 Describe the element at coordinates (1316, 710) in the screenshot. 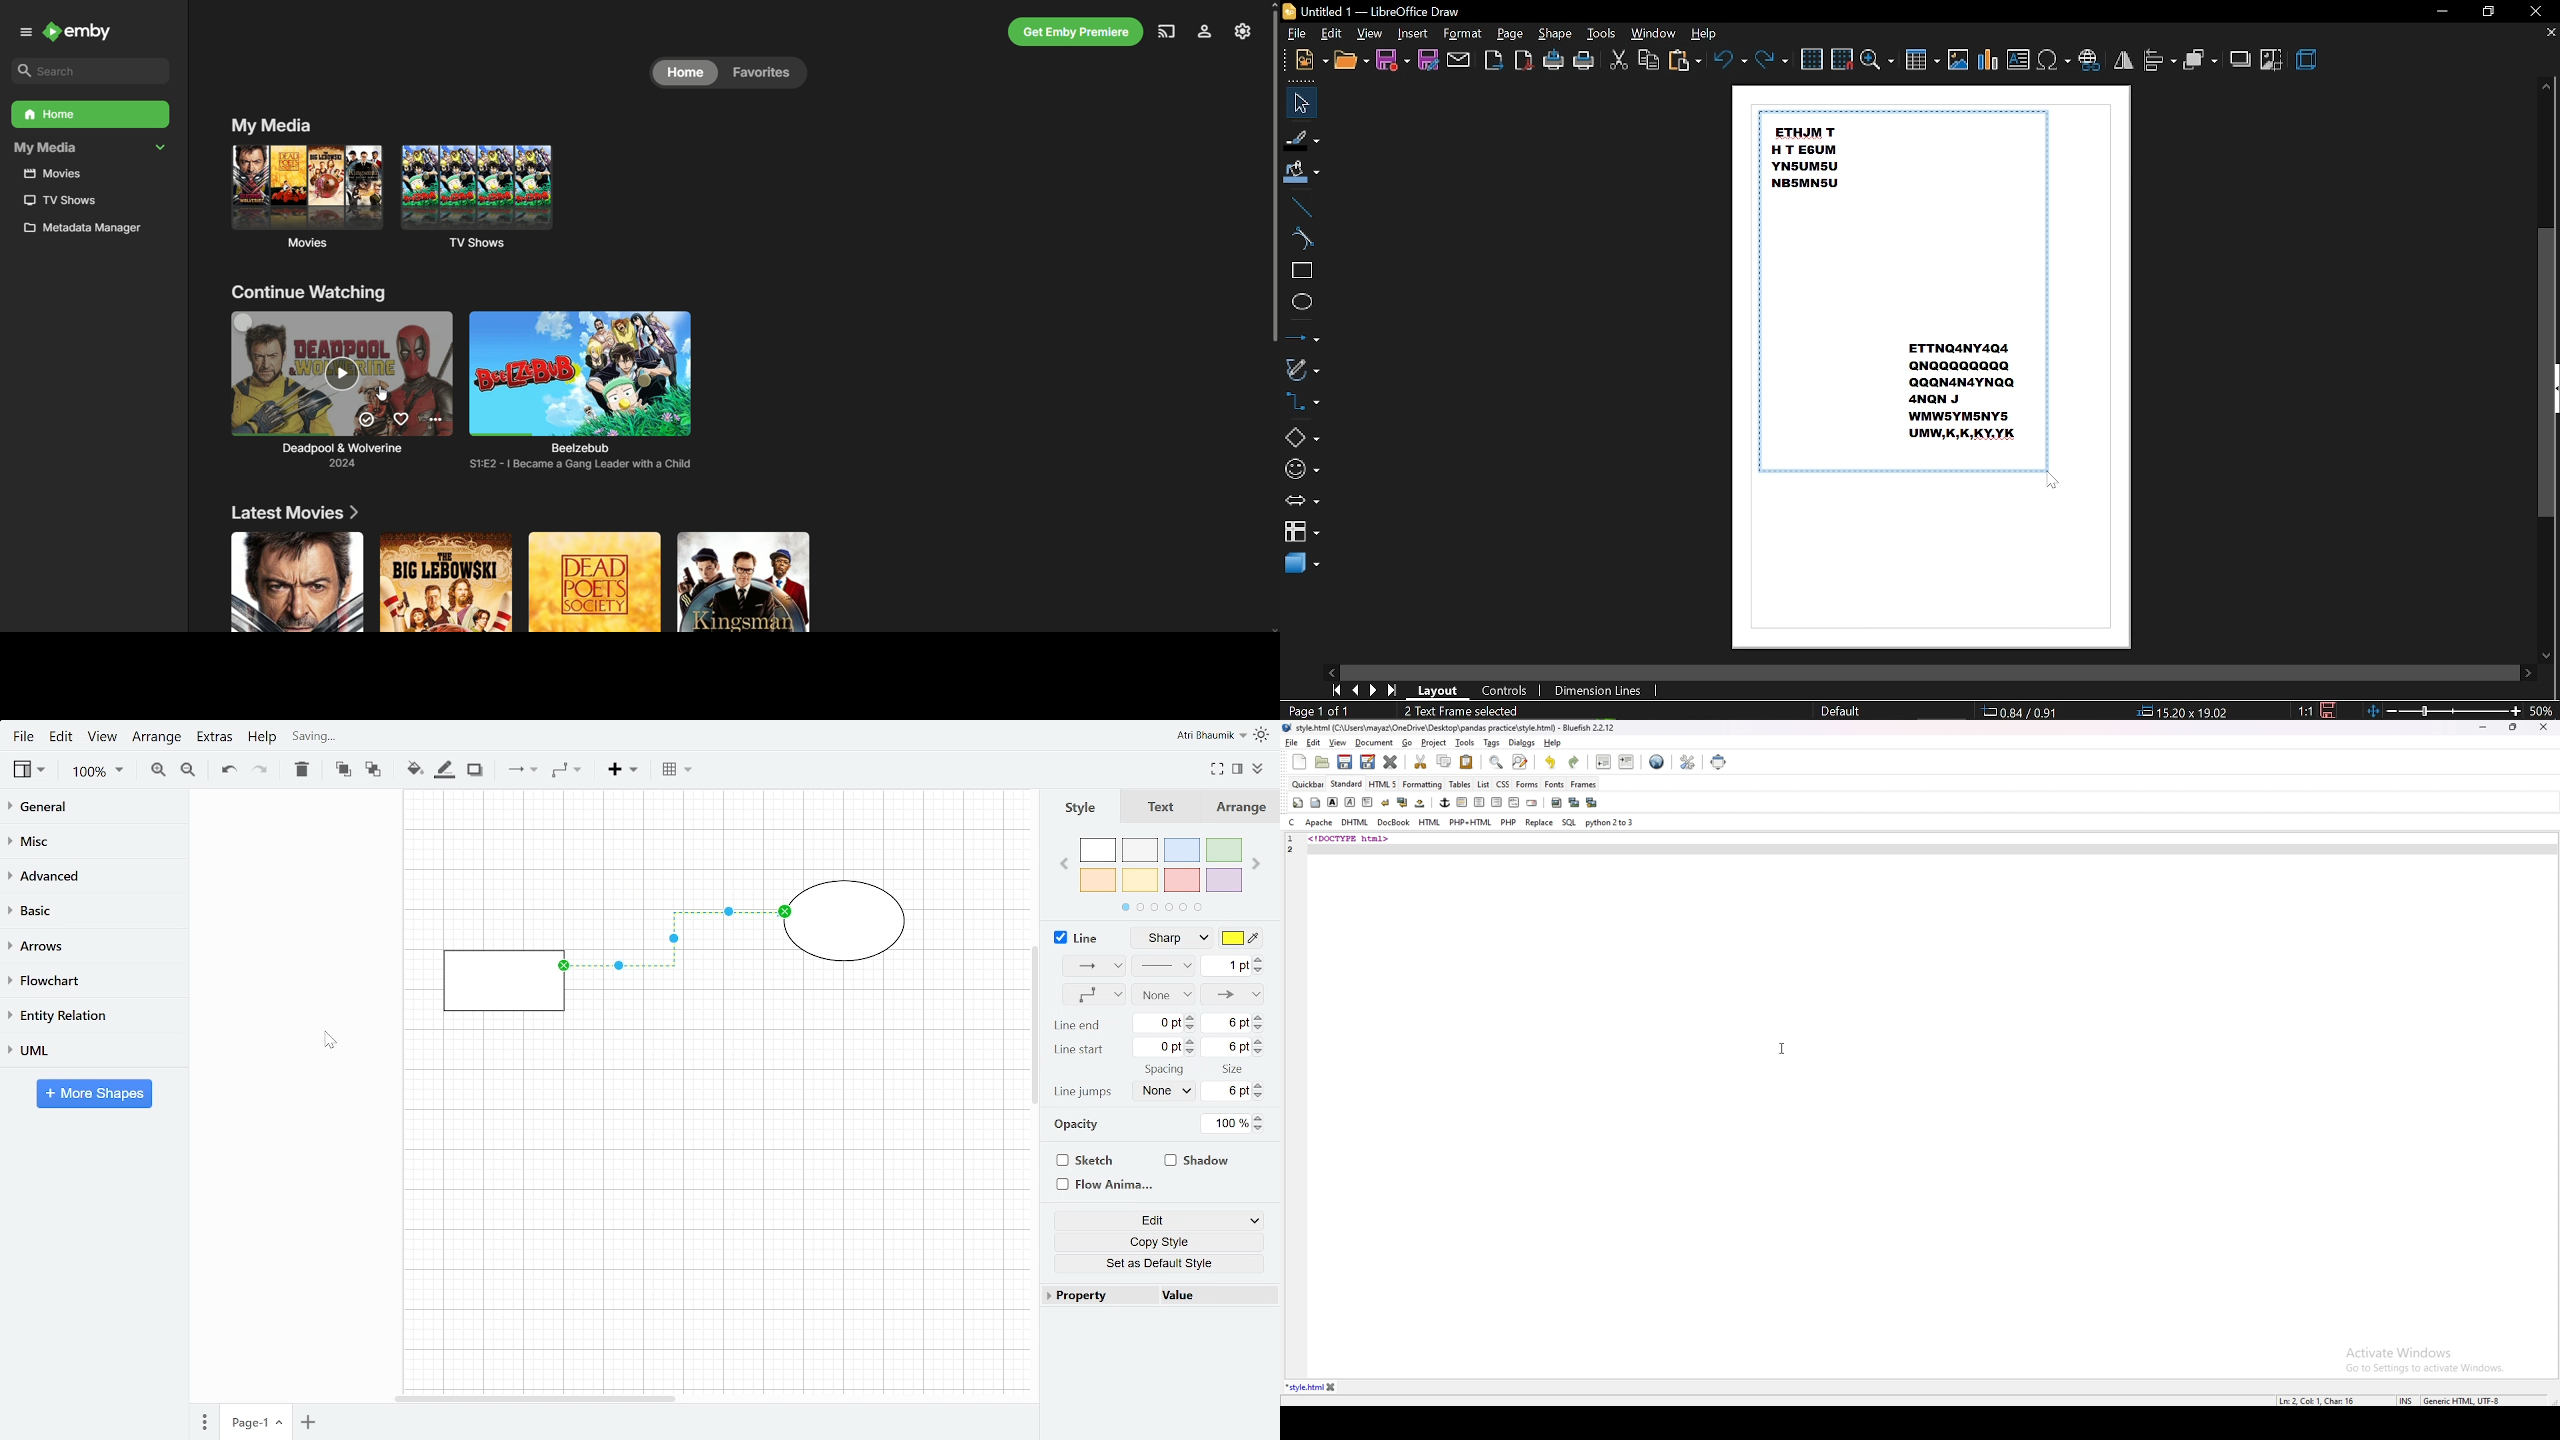

I see `page 1 of 1` at that location.